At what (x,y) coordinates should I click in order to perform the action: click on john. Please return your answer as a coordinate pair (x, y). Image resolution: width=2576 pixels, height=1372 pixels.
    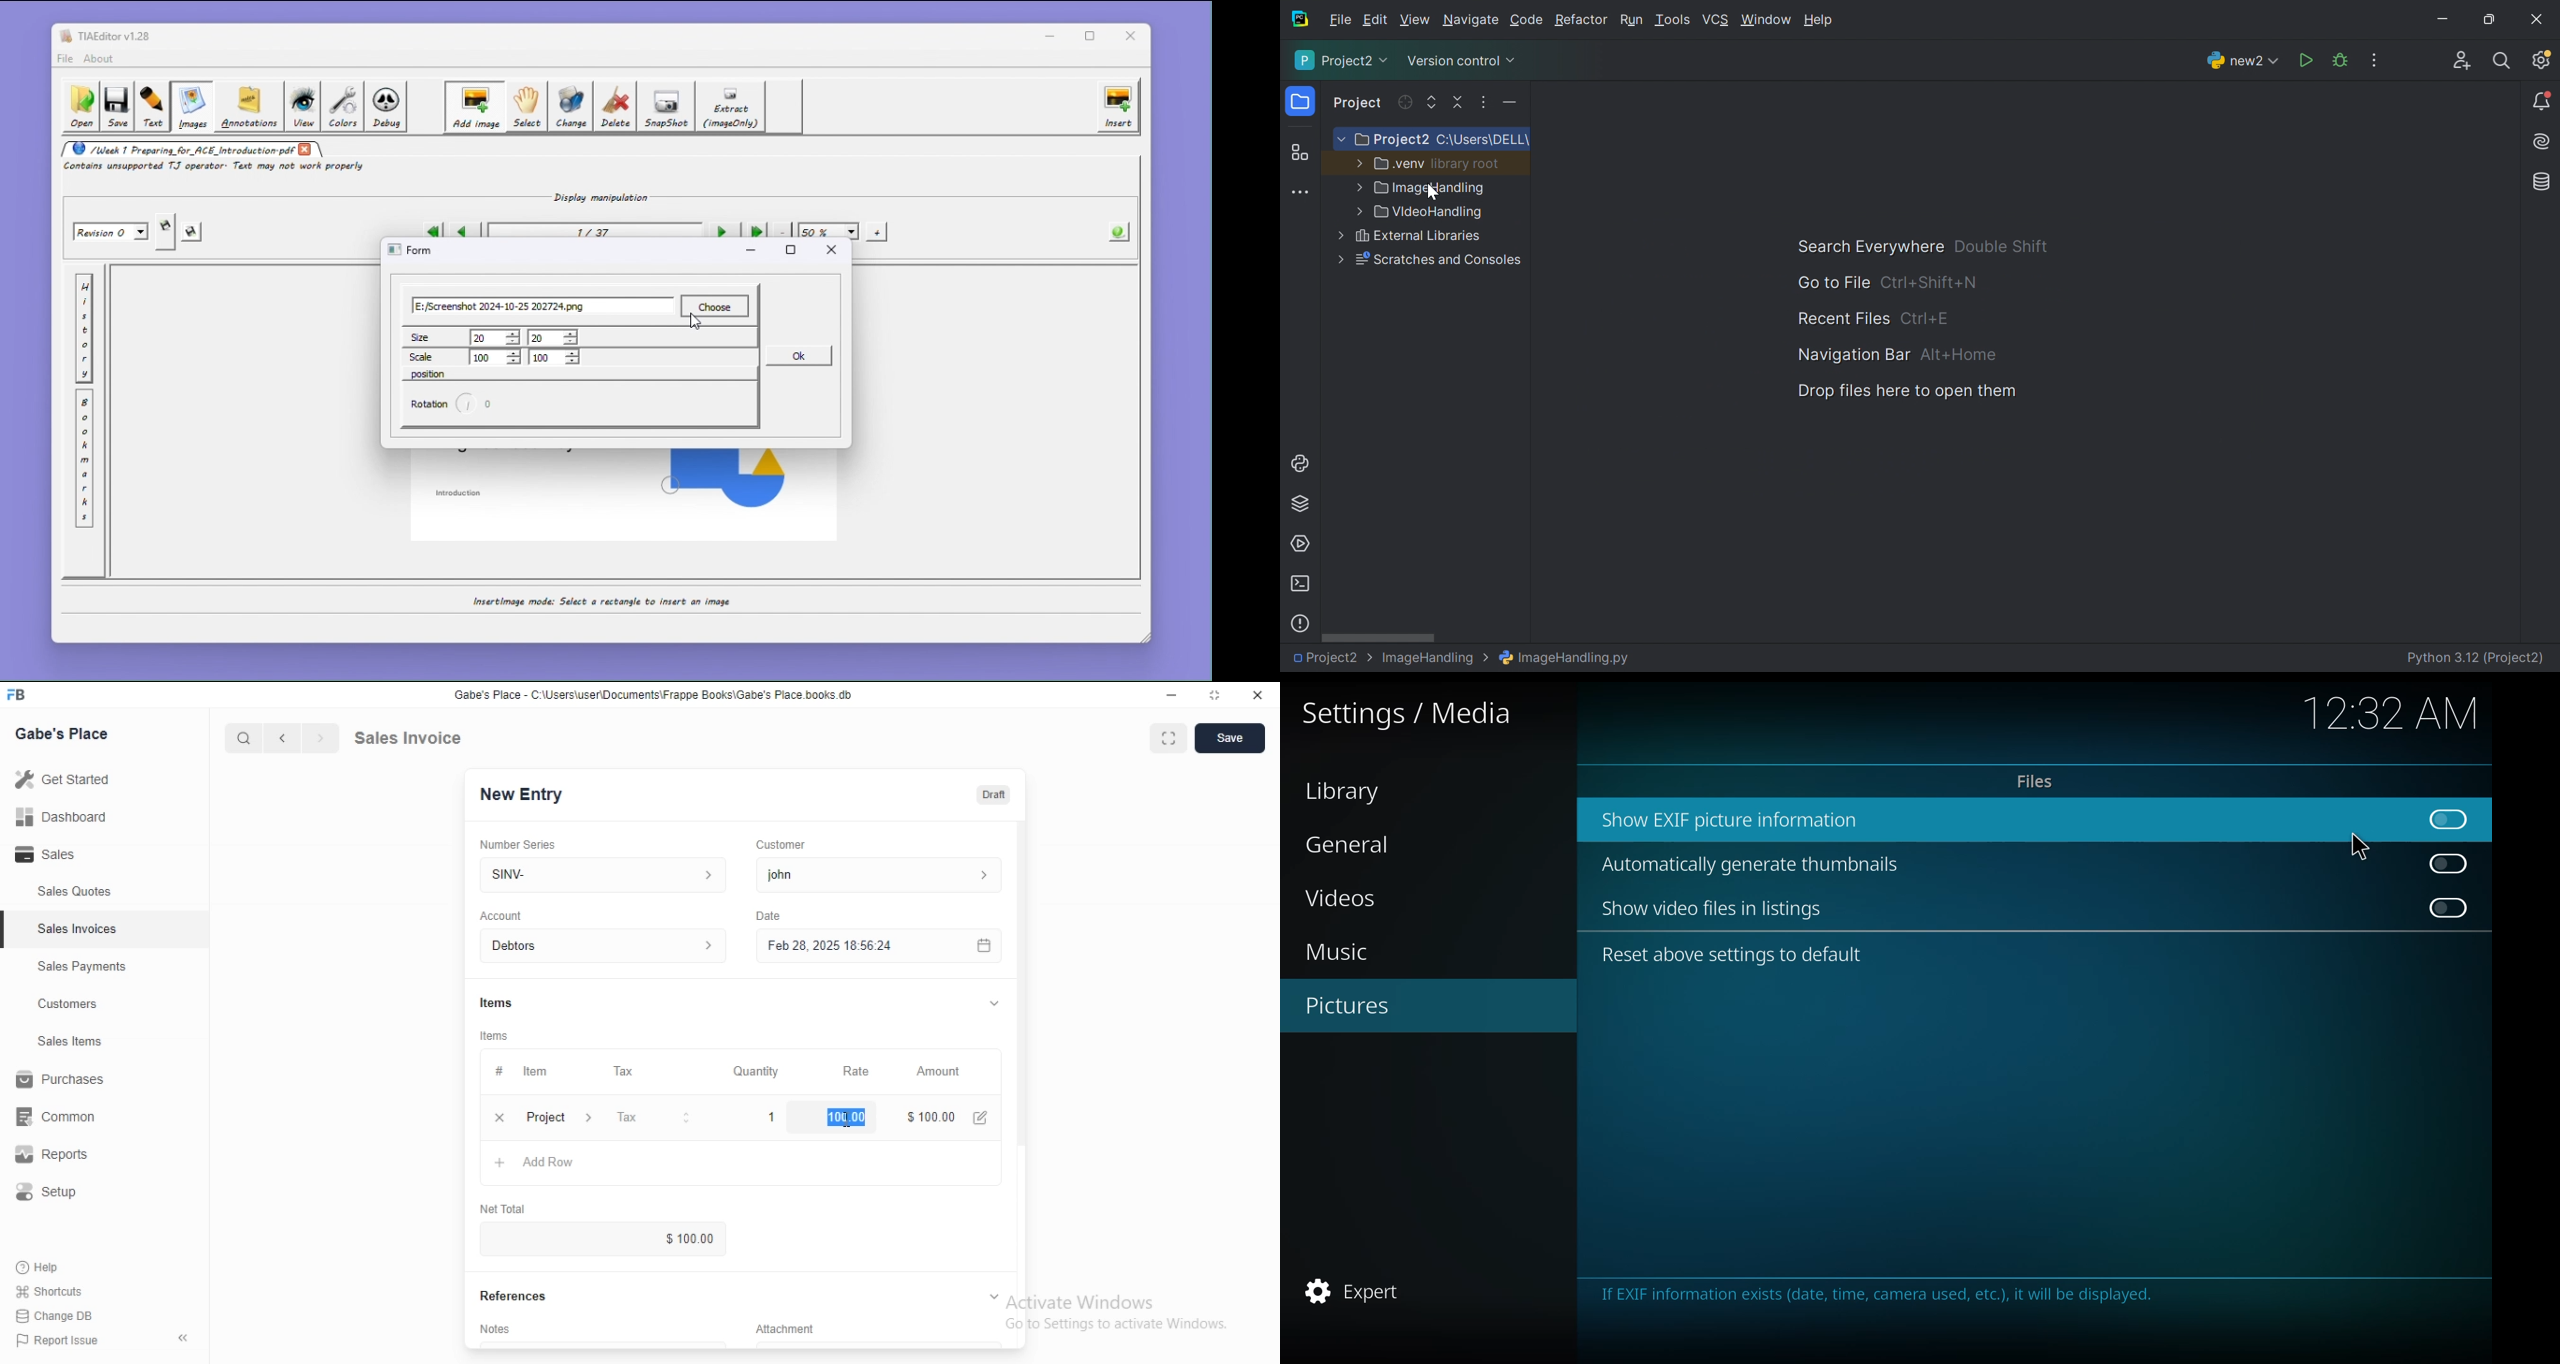
    Looking at the image, I should click on (876, 875).